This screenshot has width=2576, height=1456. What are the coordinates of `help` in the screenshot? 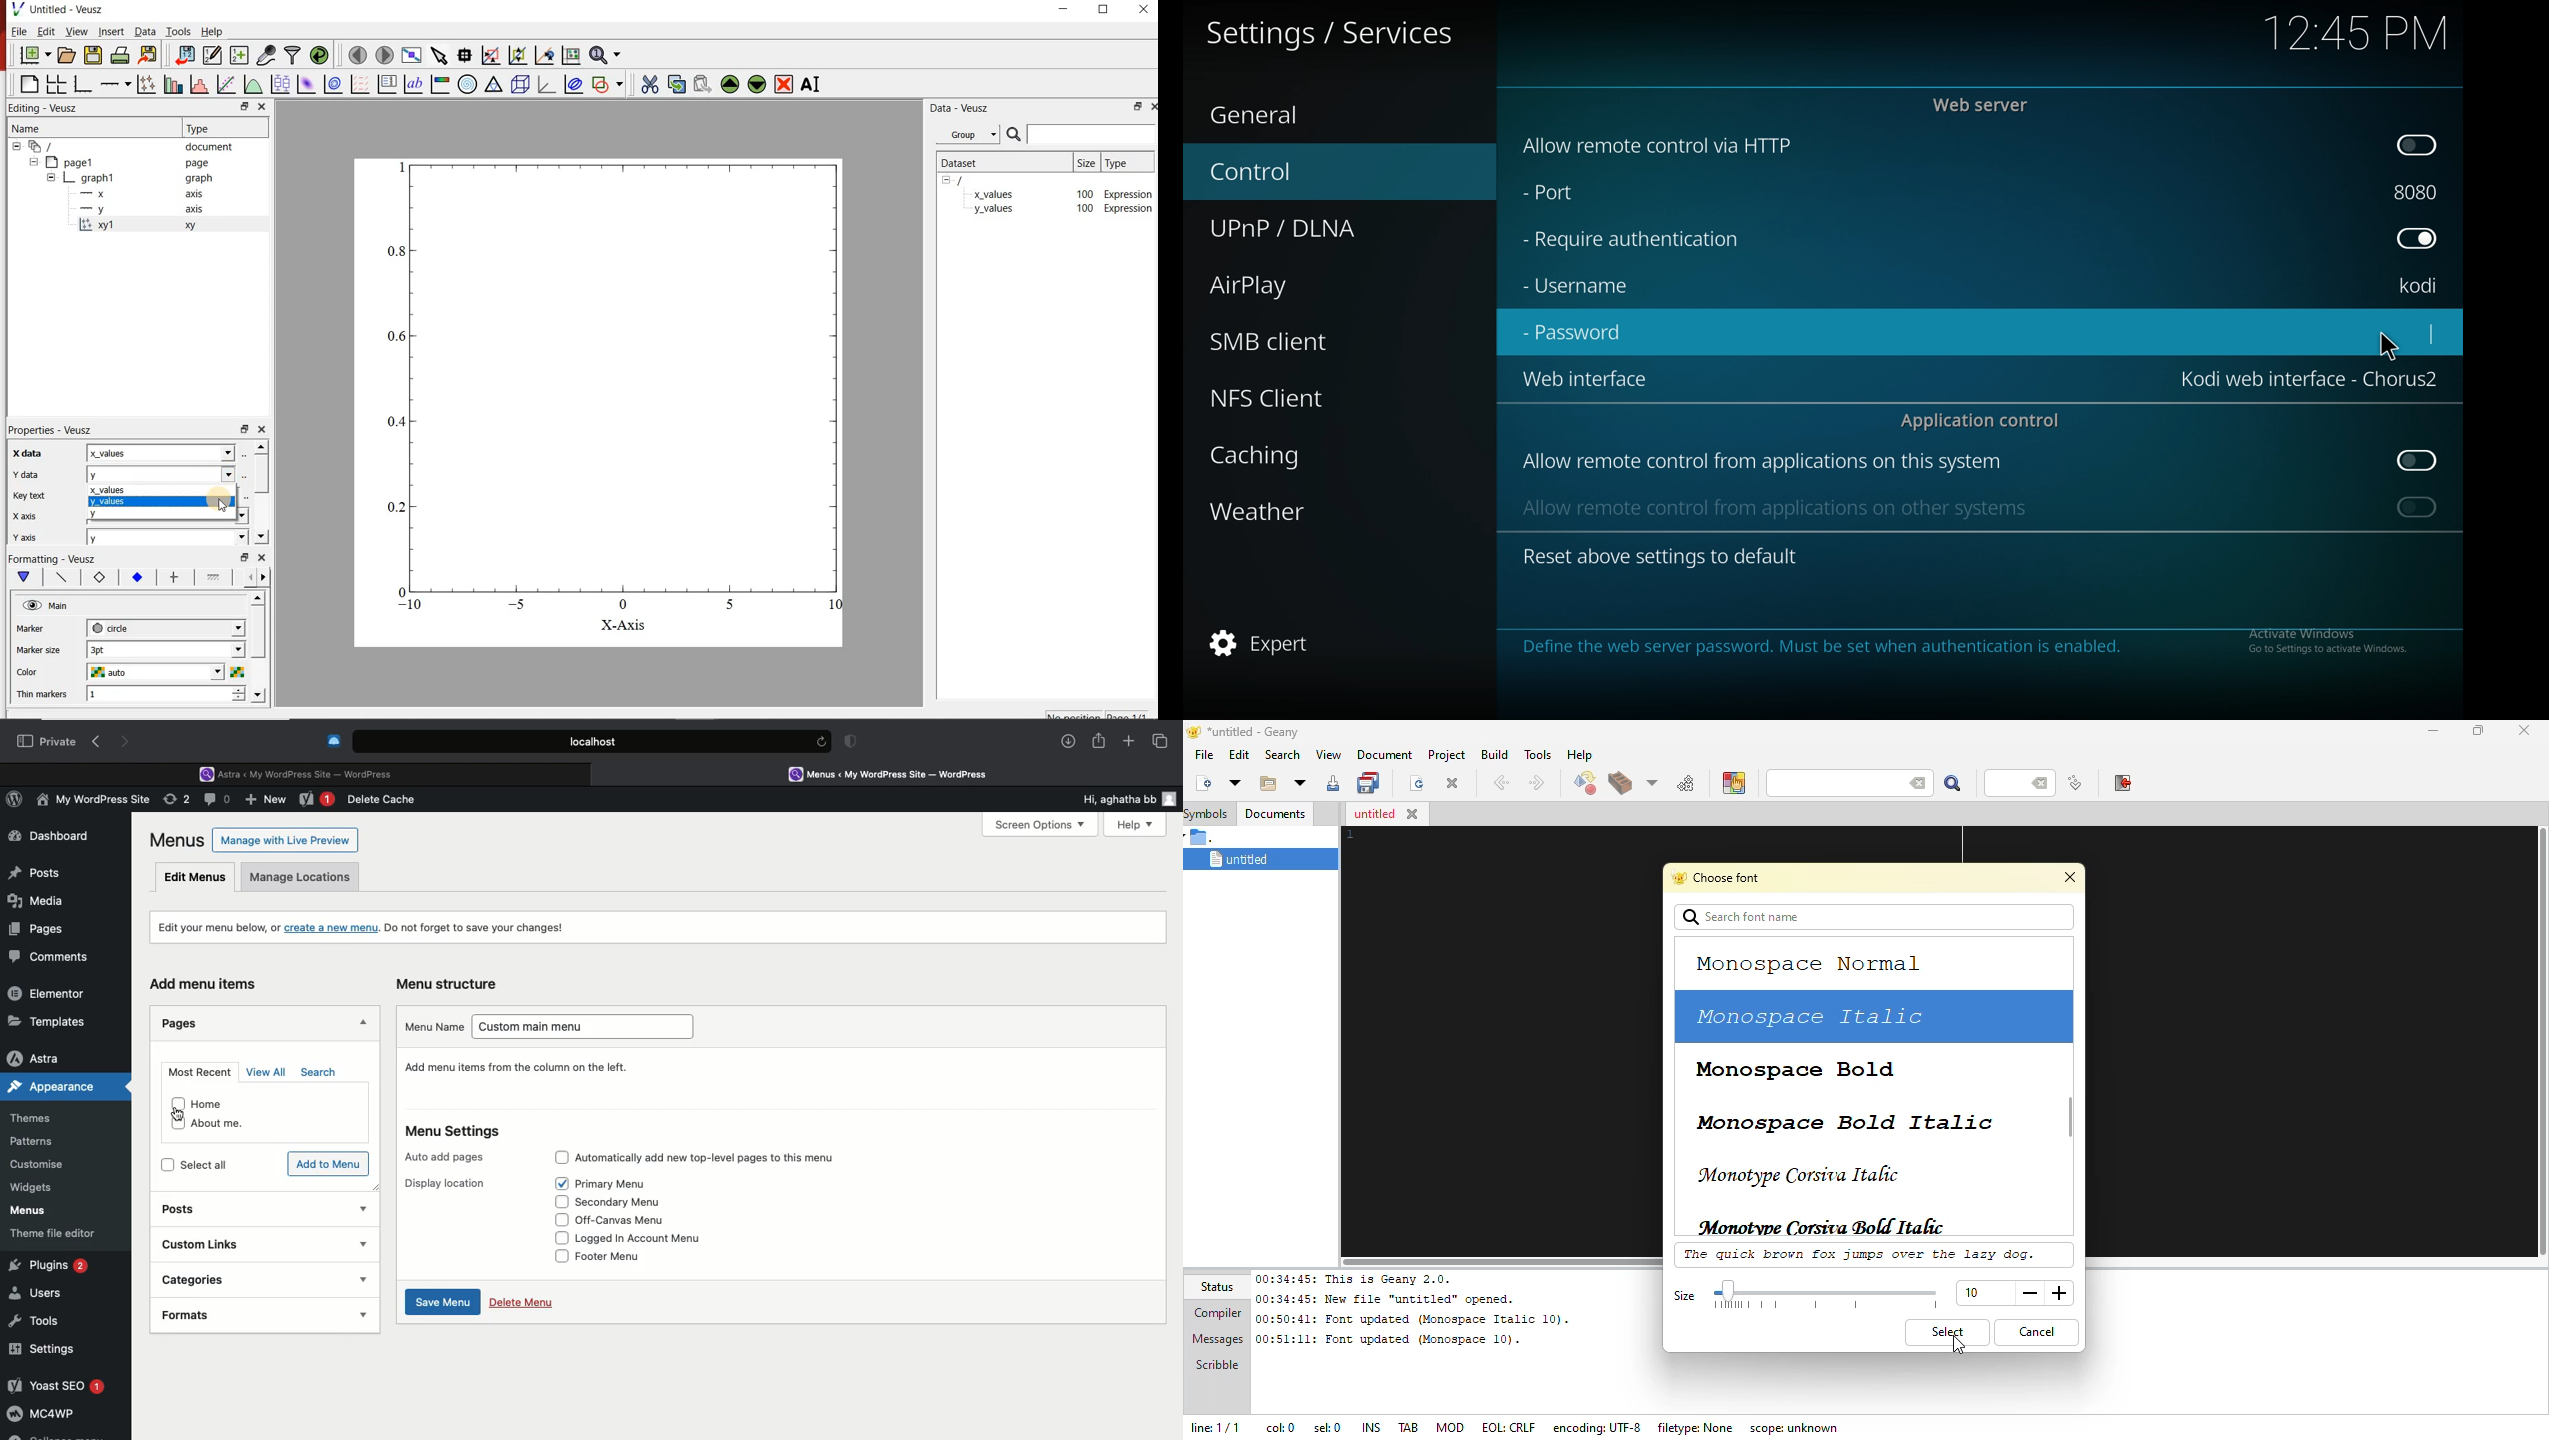 It's located at (216, 31).